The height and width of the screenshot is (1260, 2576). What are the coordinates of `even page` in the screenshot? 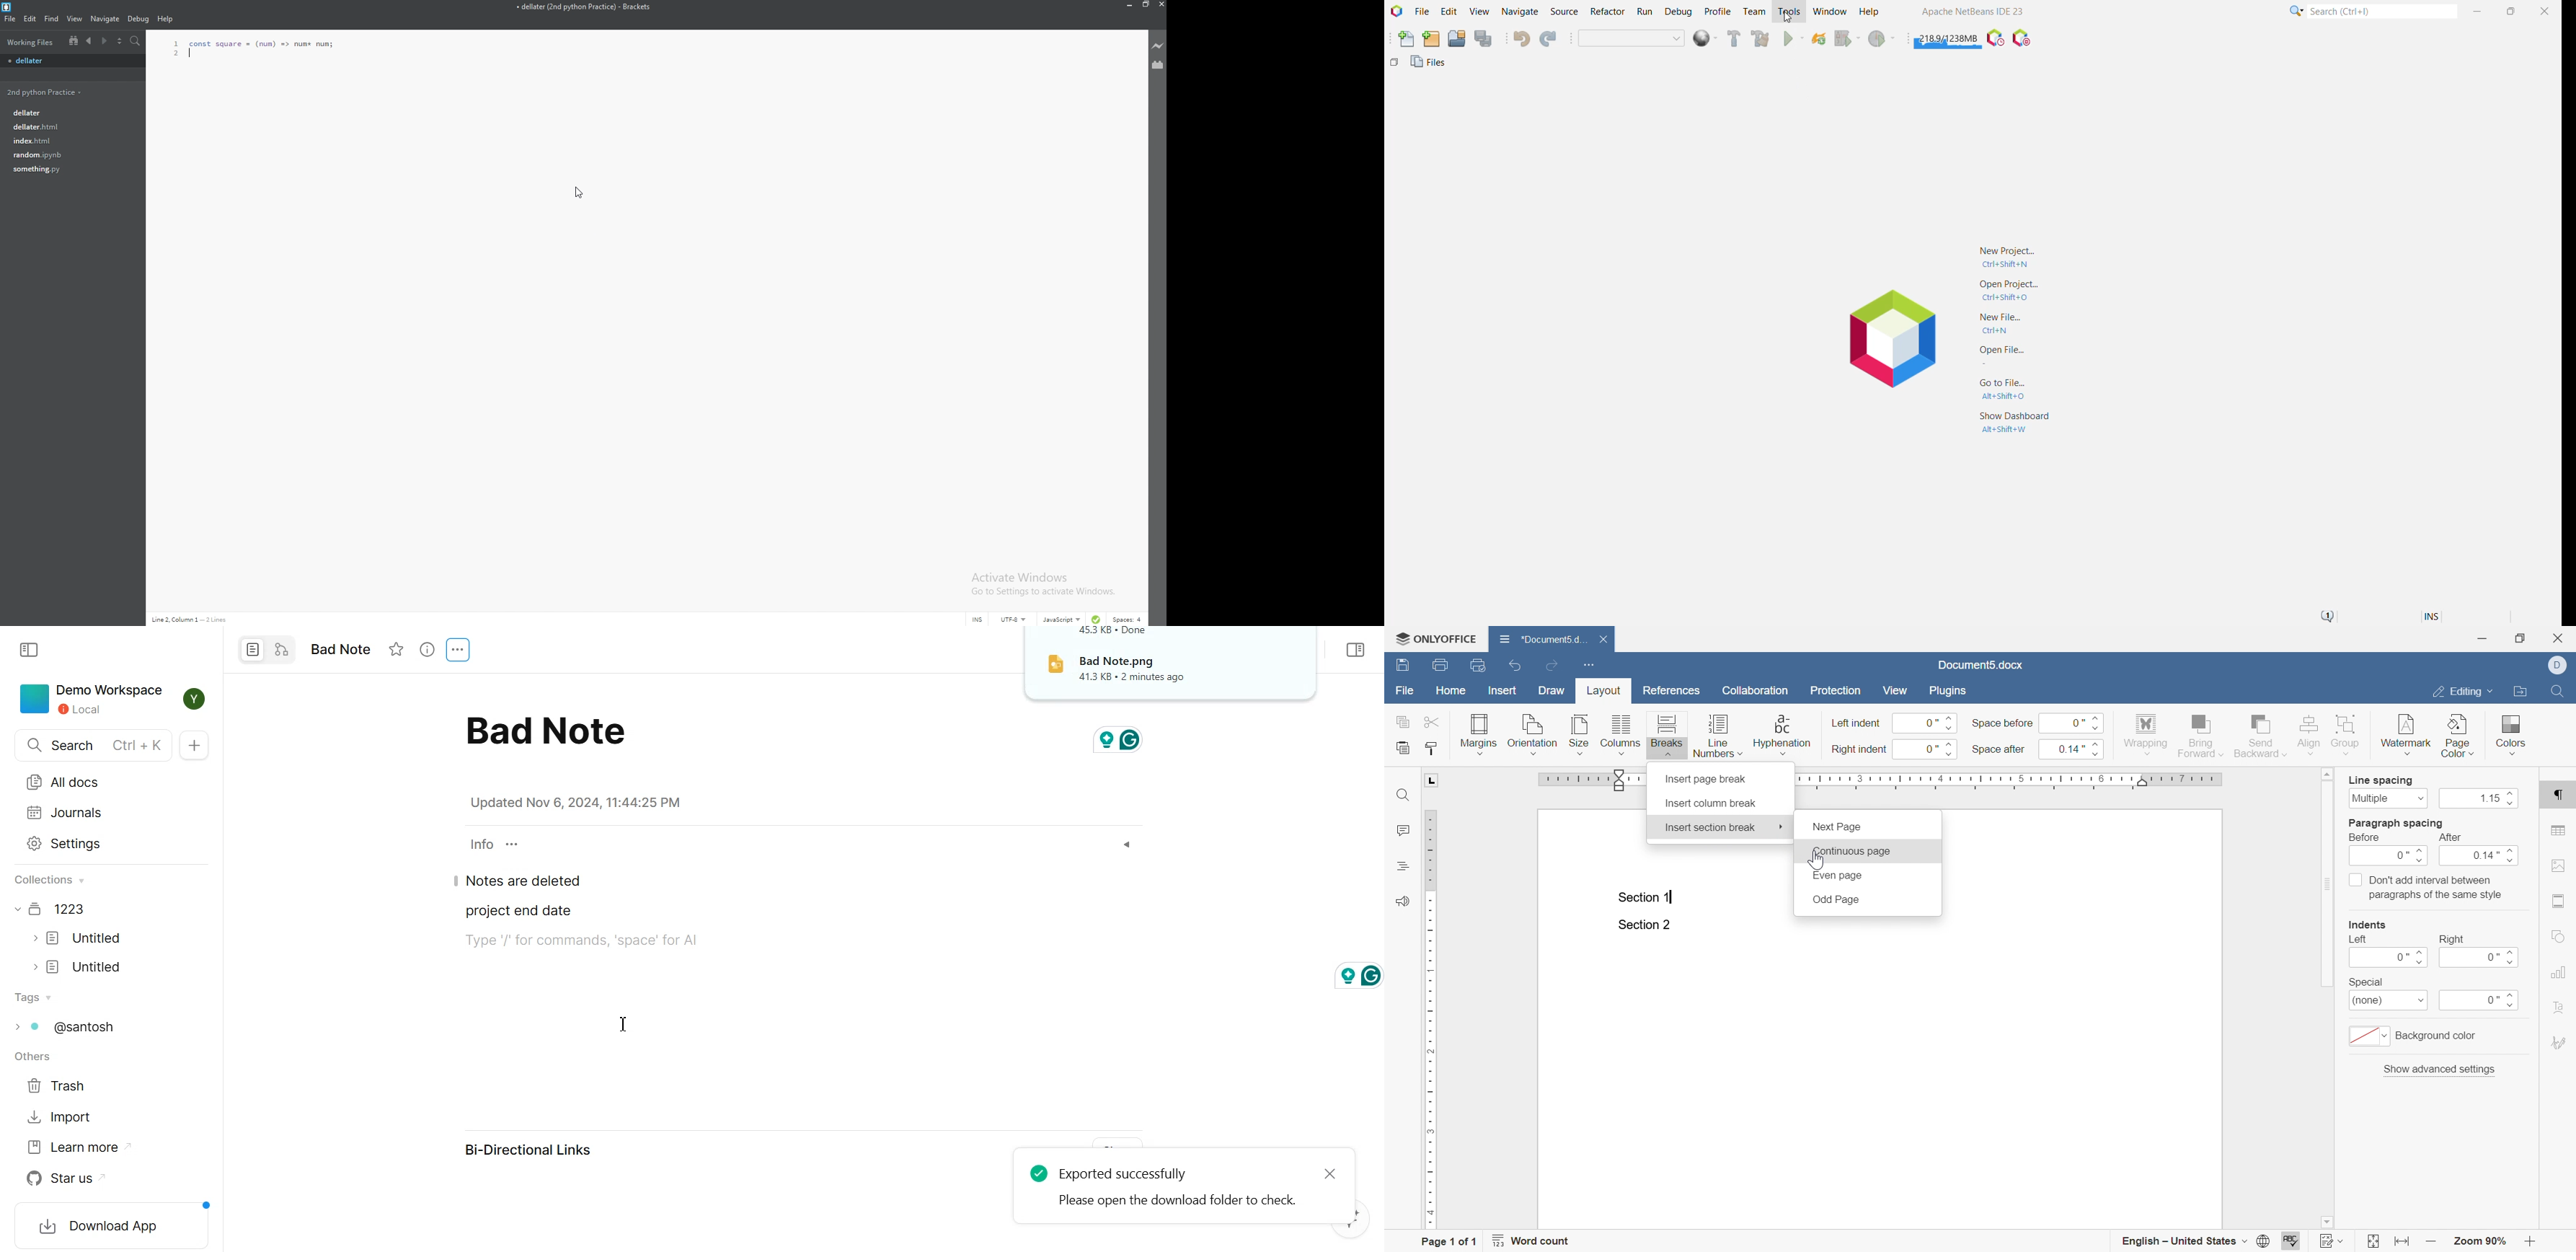 It's located at (1837, 876).